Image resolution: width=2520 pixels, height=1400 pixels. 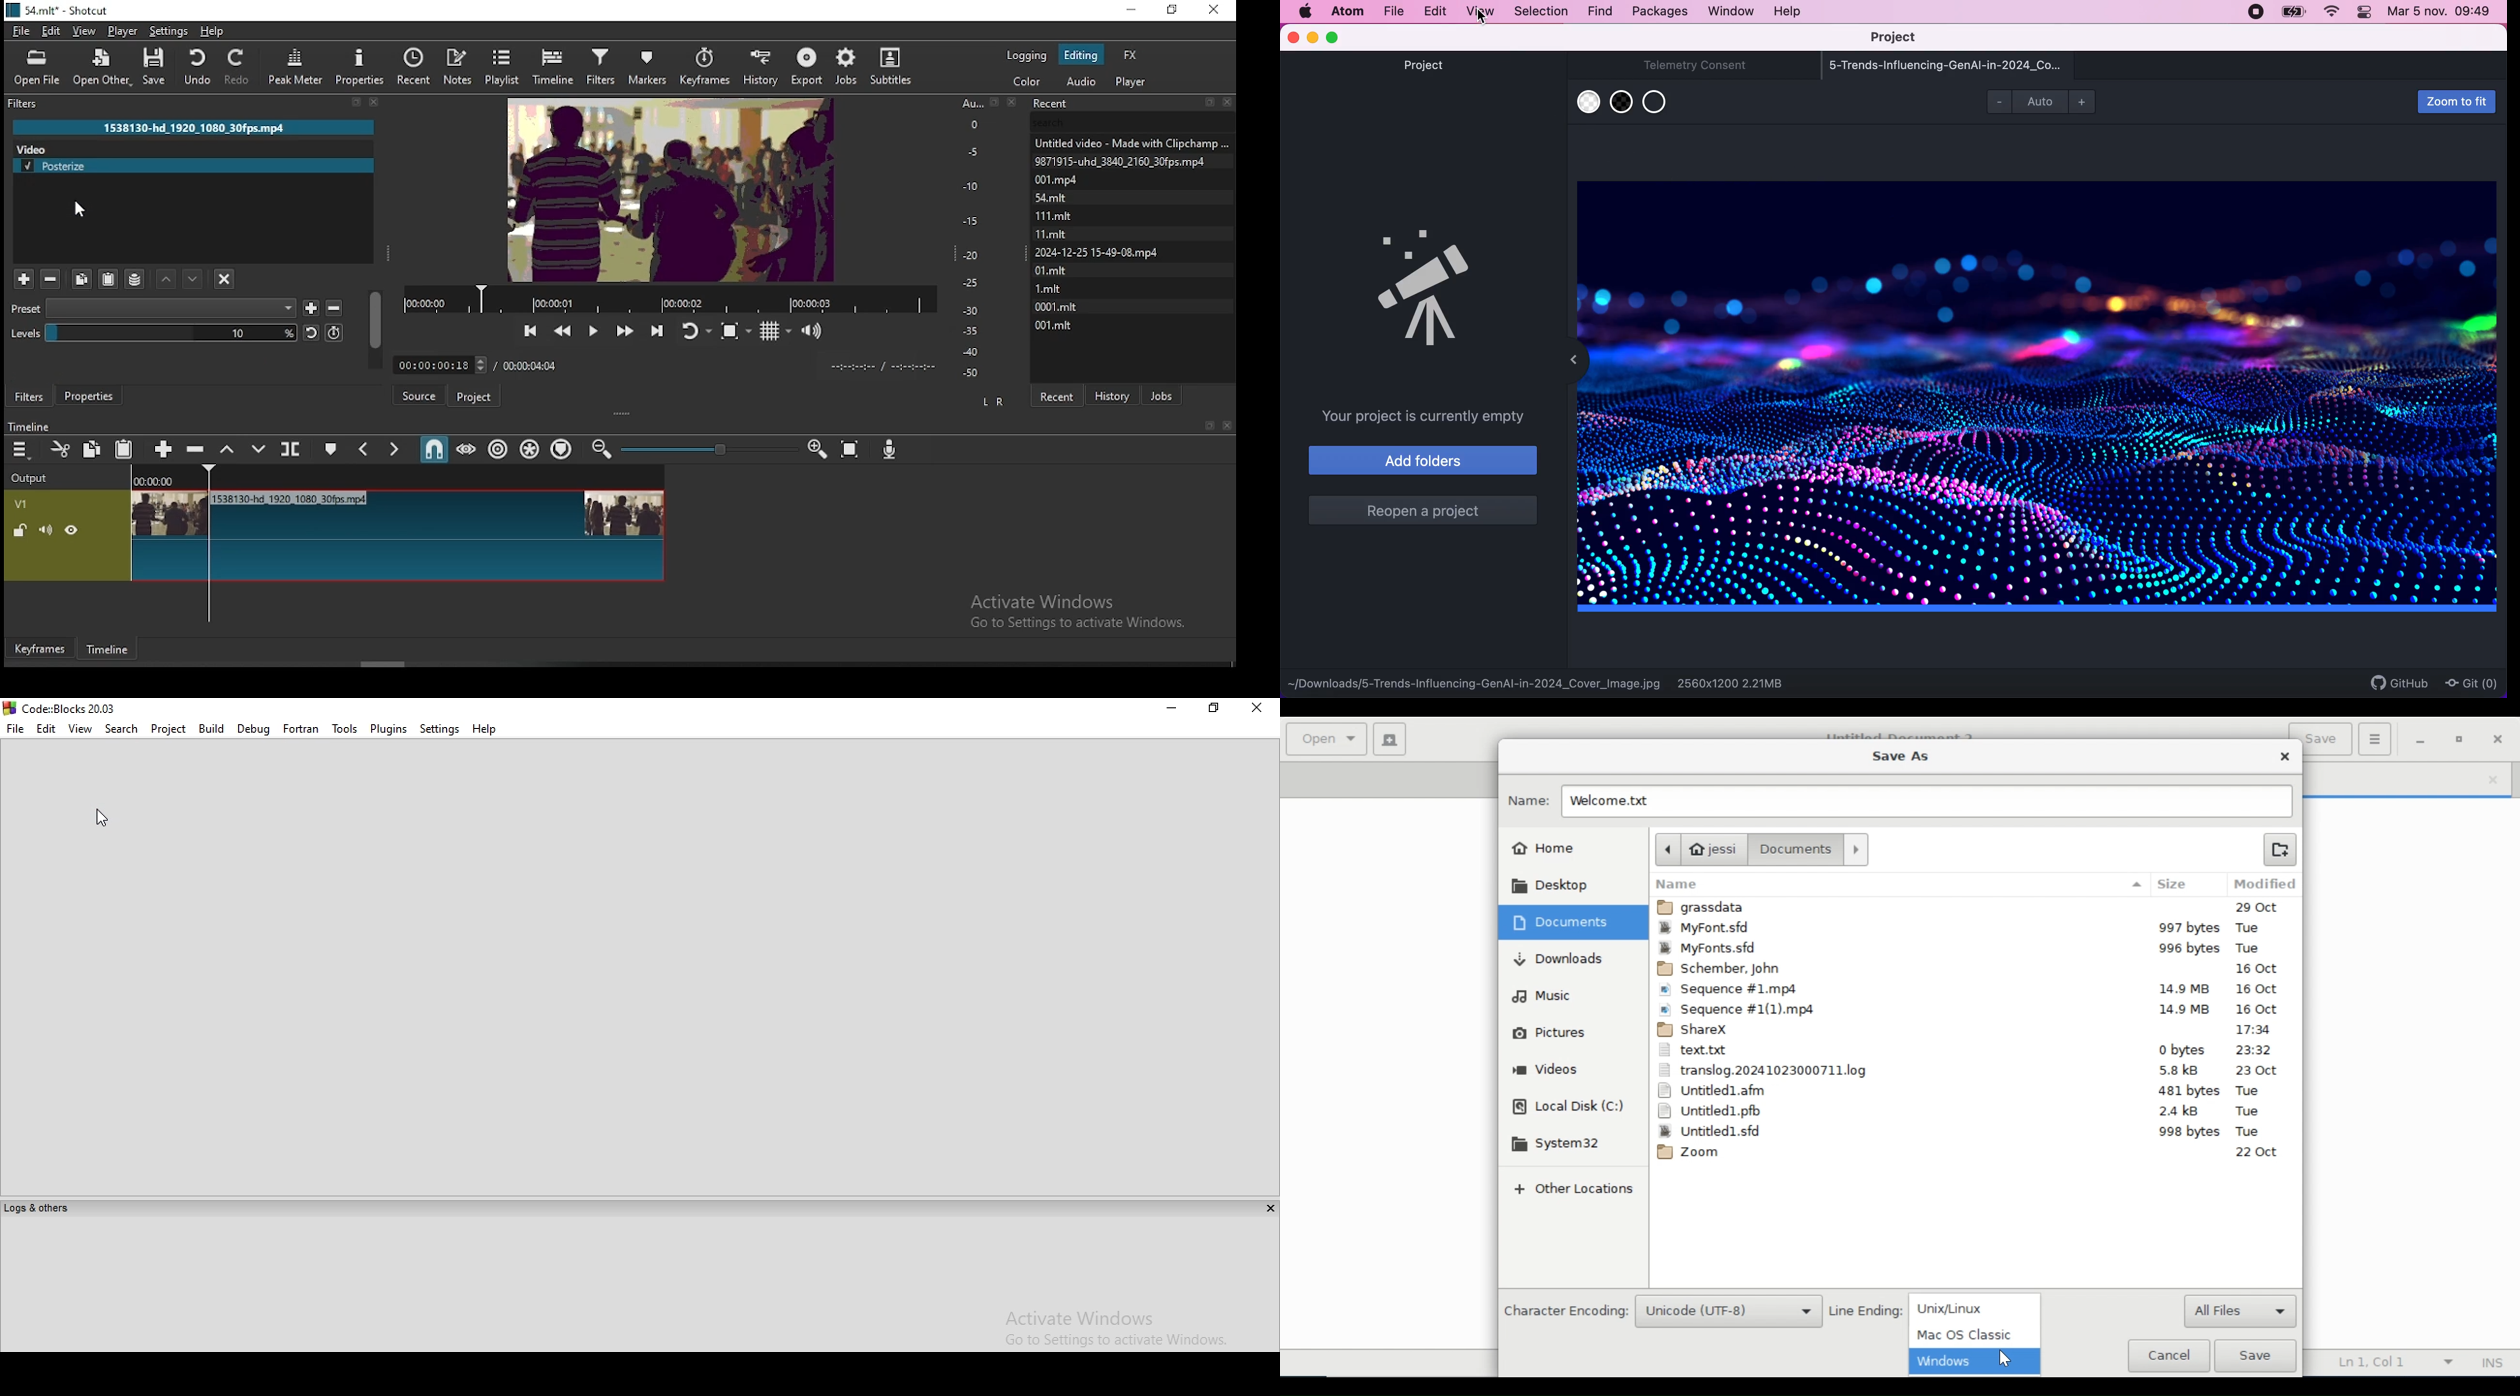 I want to click on next marker, so click(x=392, y=450).